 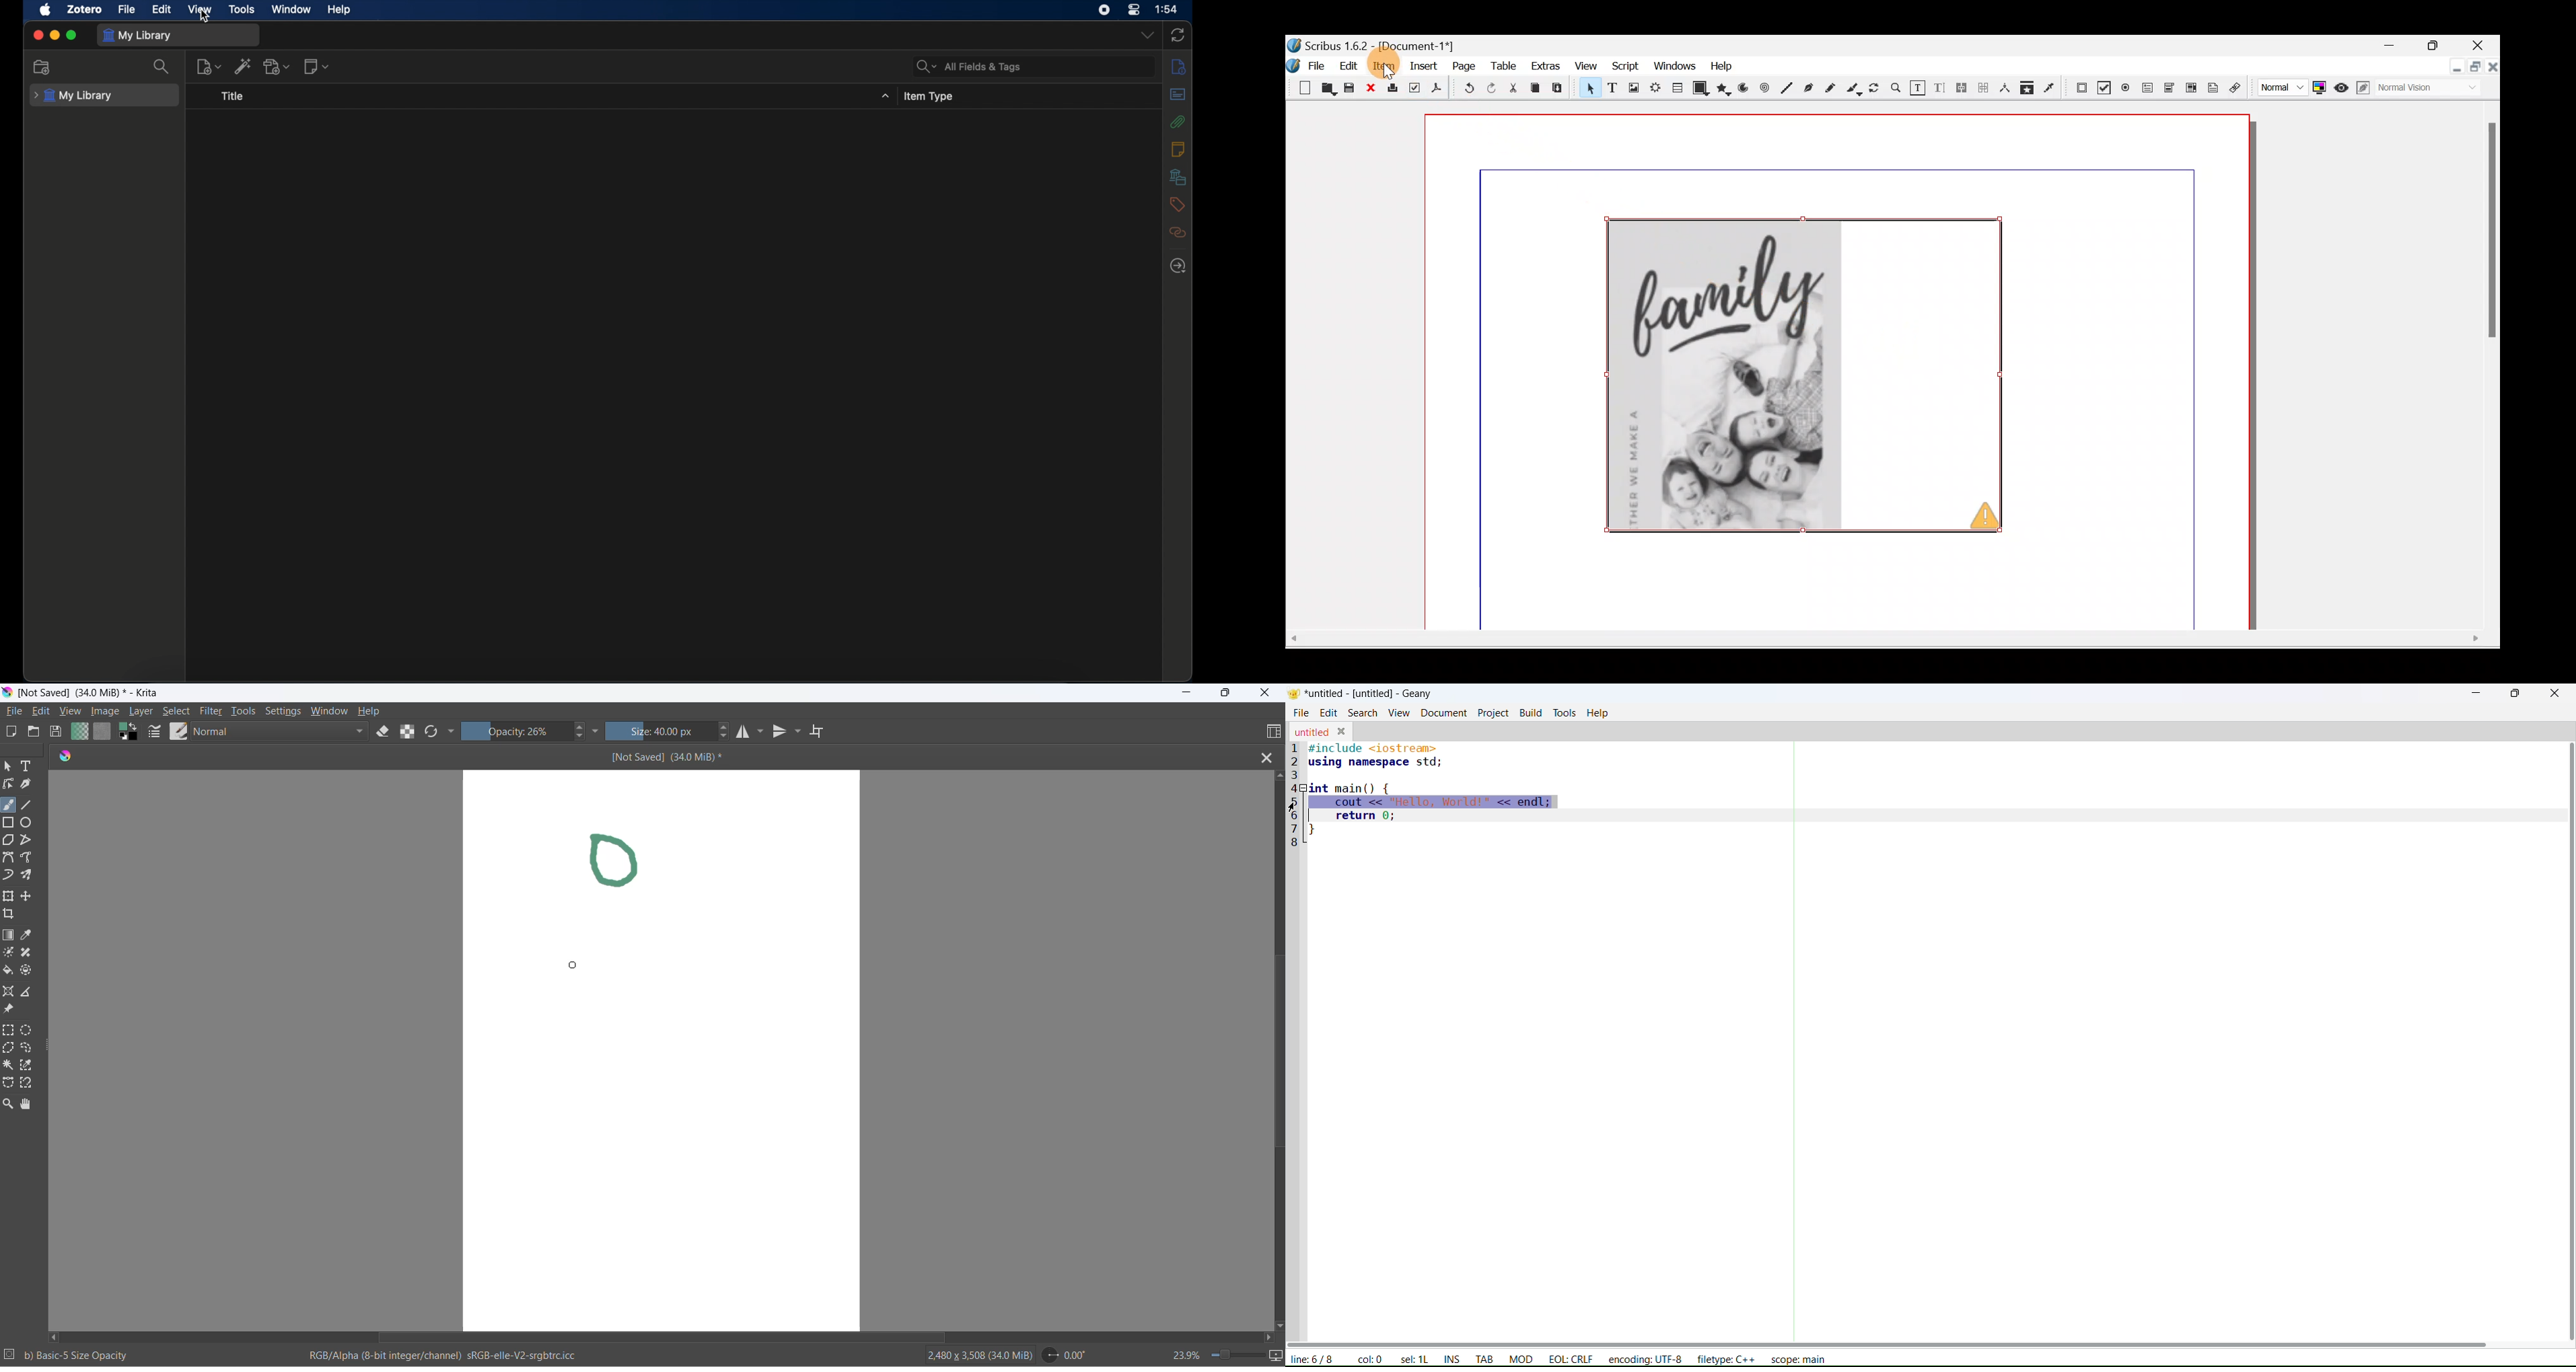 What do you see at coordinates (2343, 87) in the screenshot?
I see `Preview mode` at bounding box center [2343, 87].